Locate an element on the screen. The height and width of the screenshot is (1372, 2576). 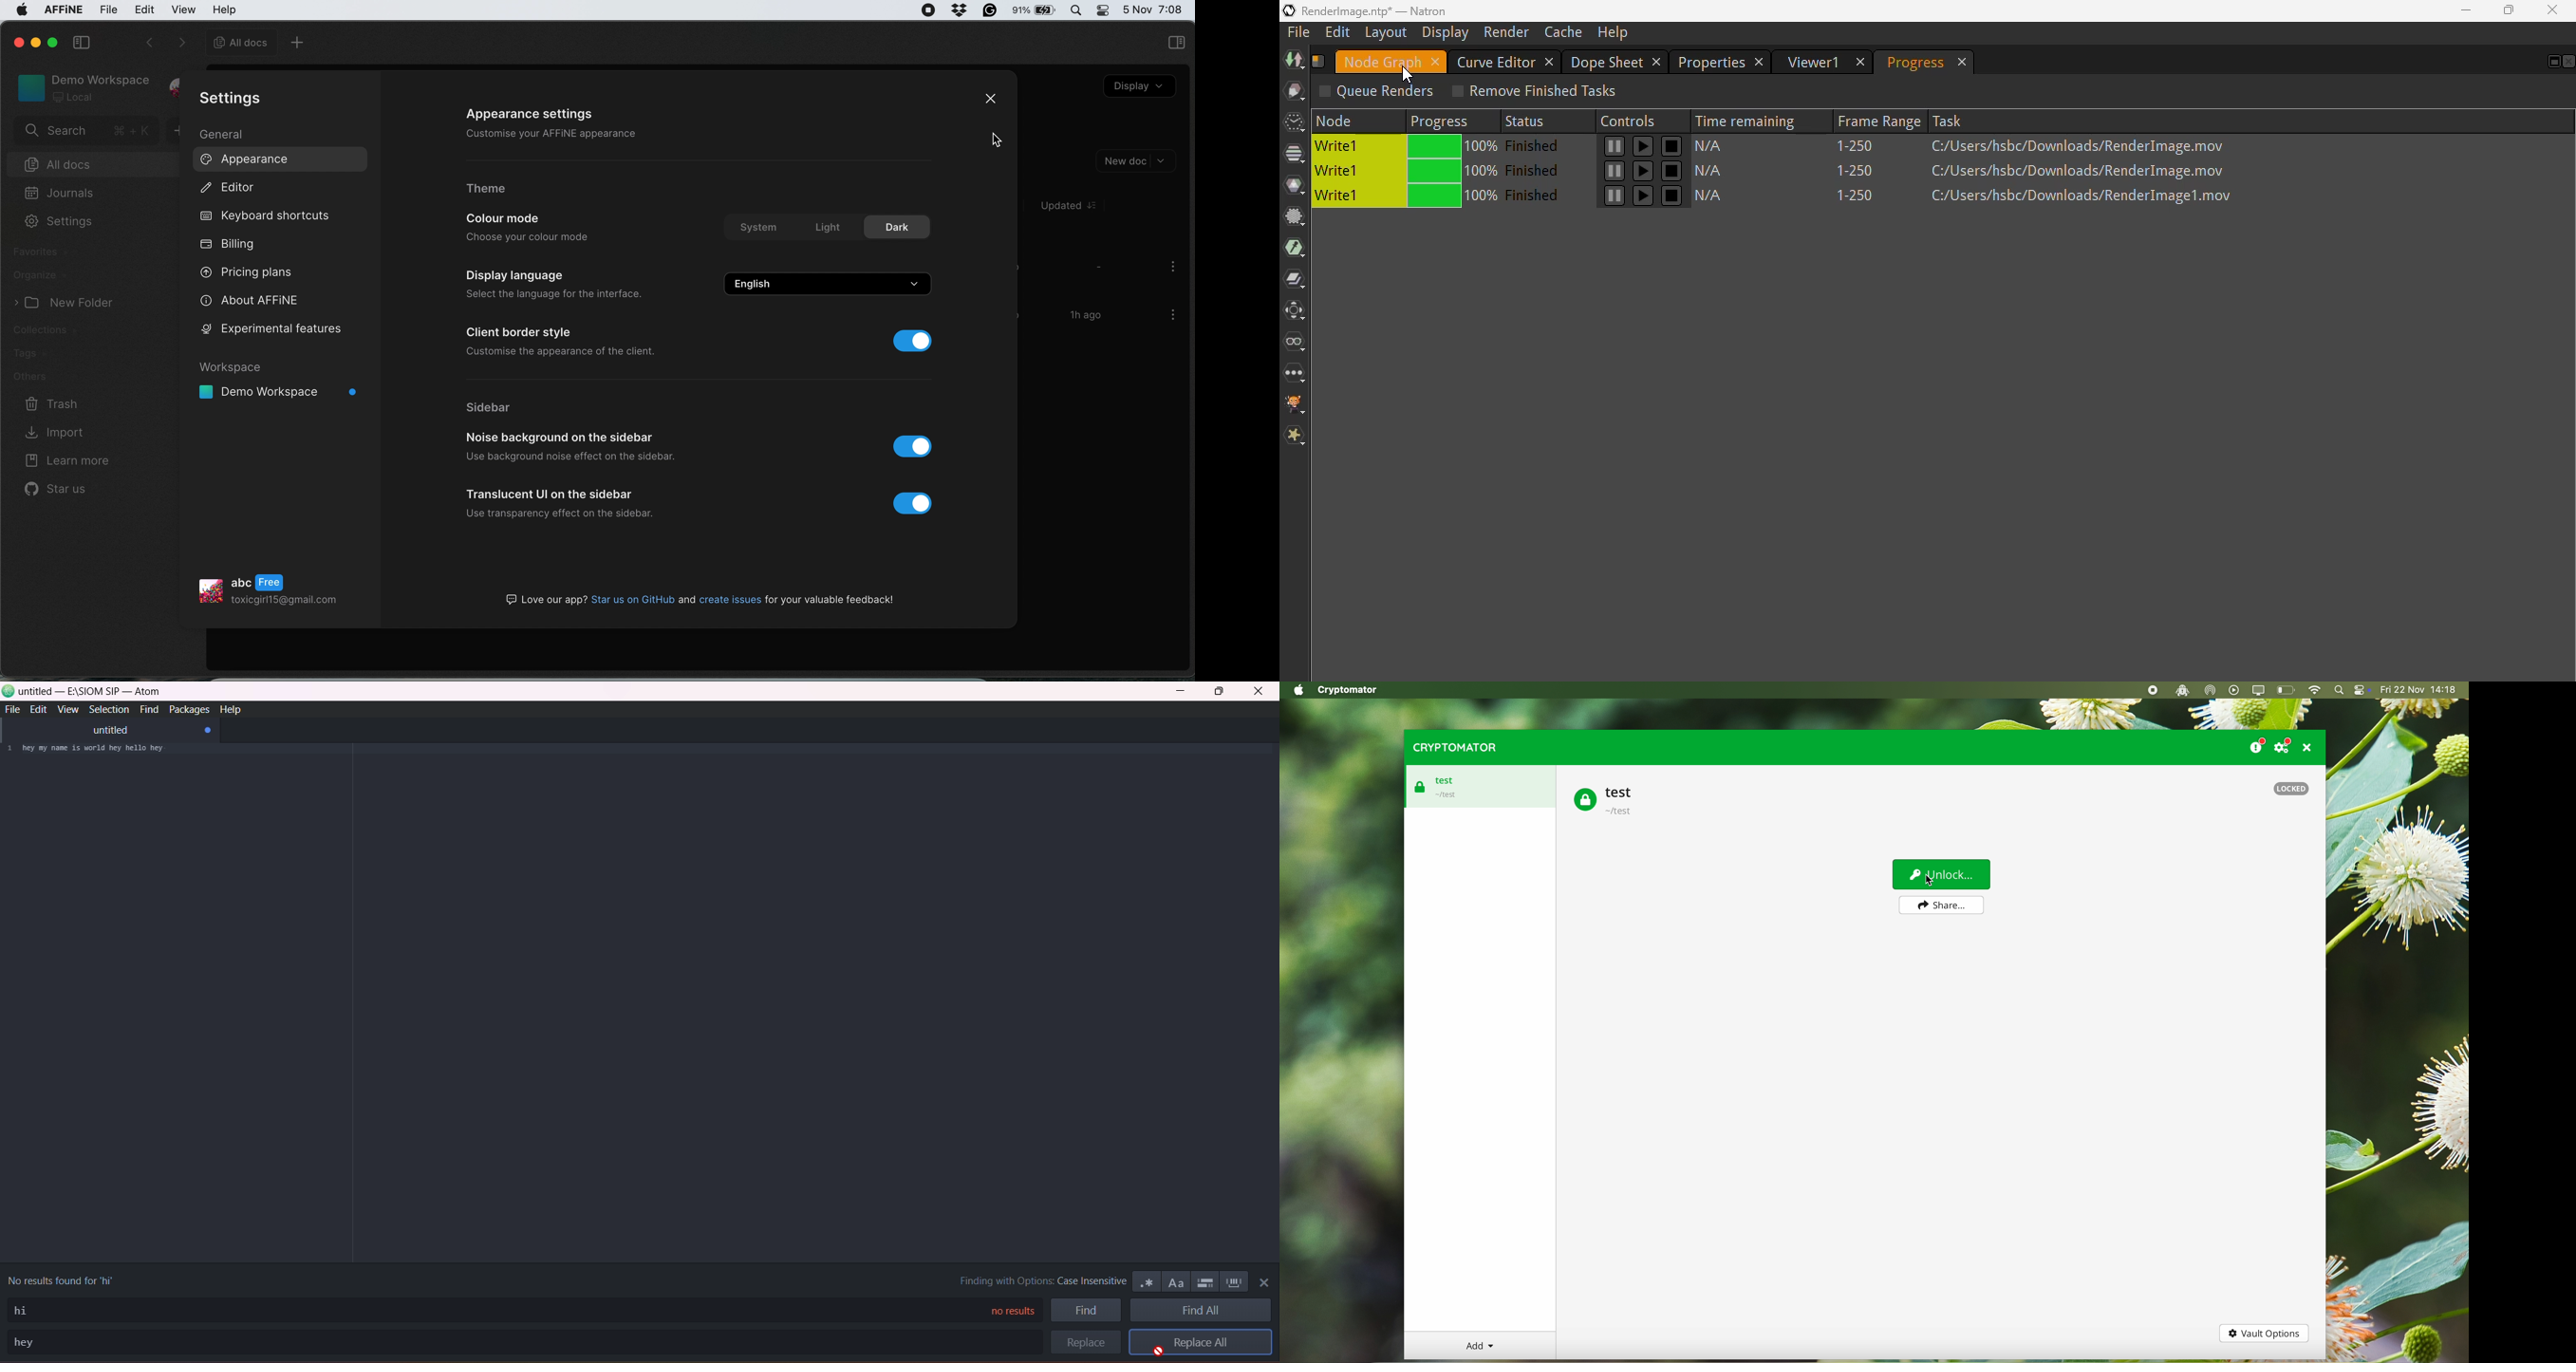
more options is located at coordinates (1169, 317).